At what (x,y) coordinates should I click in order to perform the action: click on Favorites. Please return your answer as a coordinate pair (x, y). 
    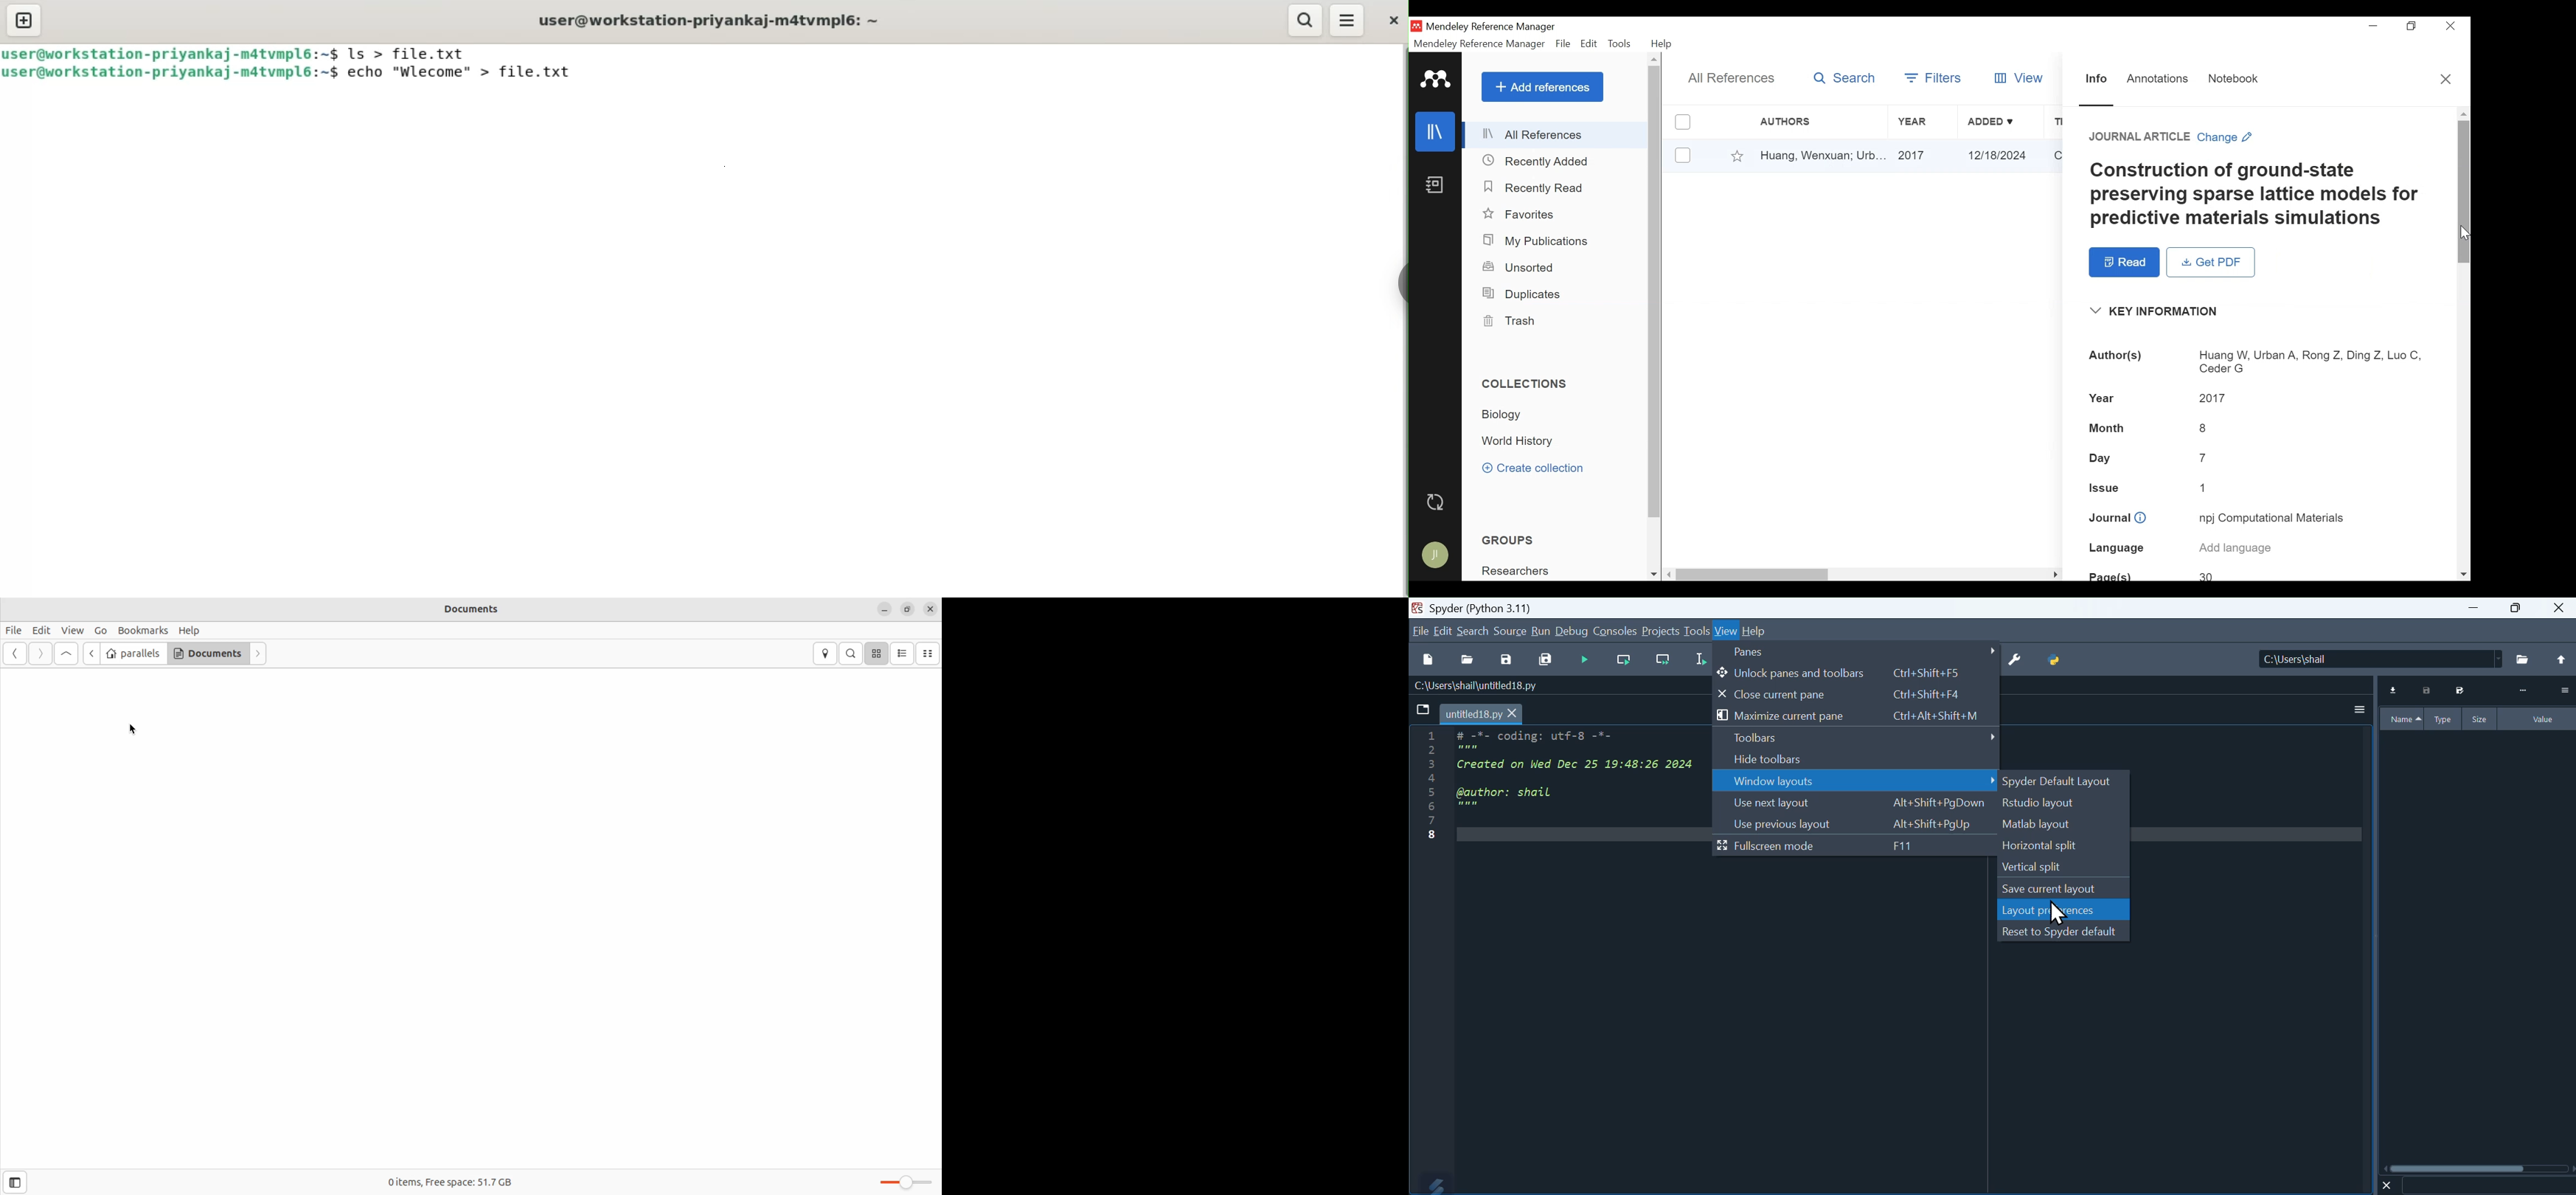
    Looking at the image, I should click on (1522, 215).